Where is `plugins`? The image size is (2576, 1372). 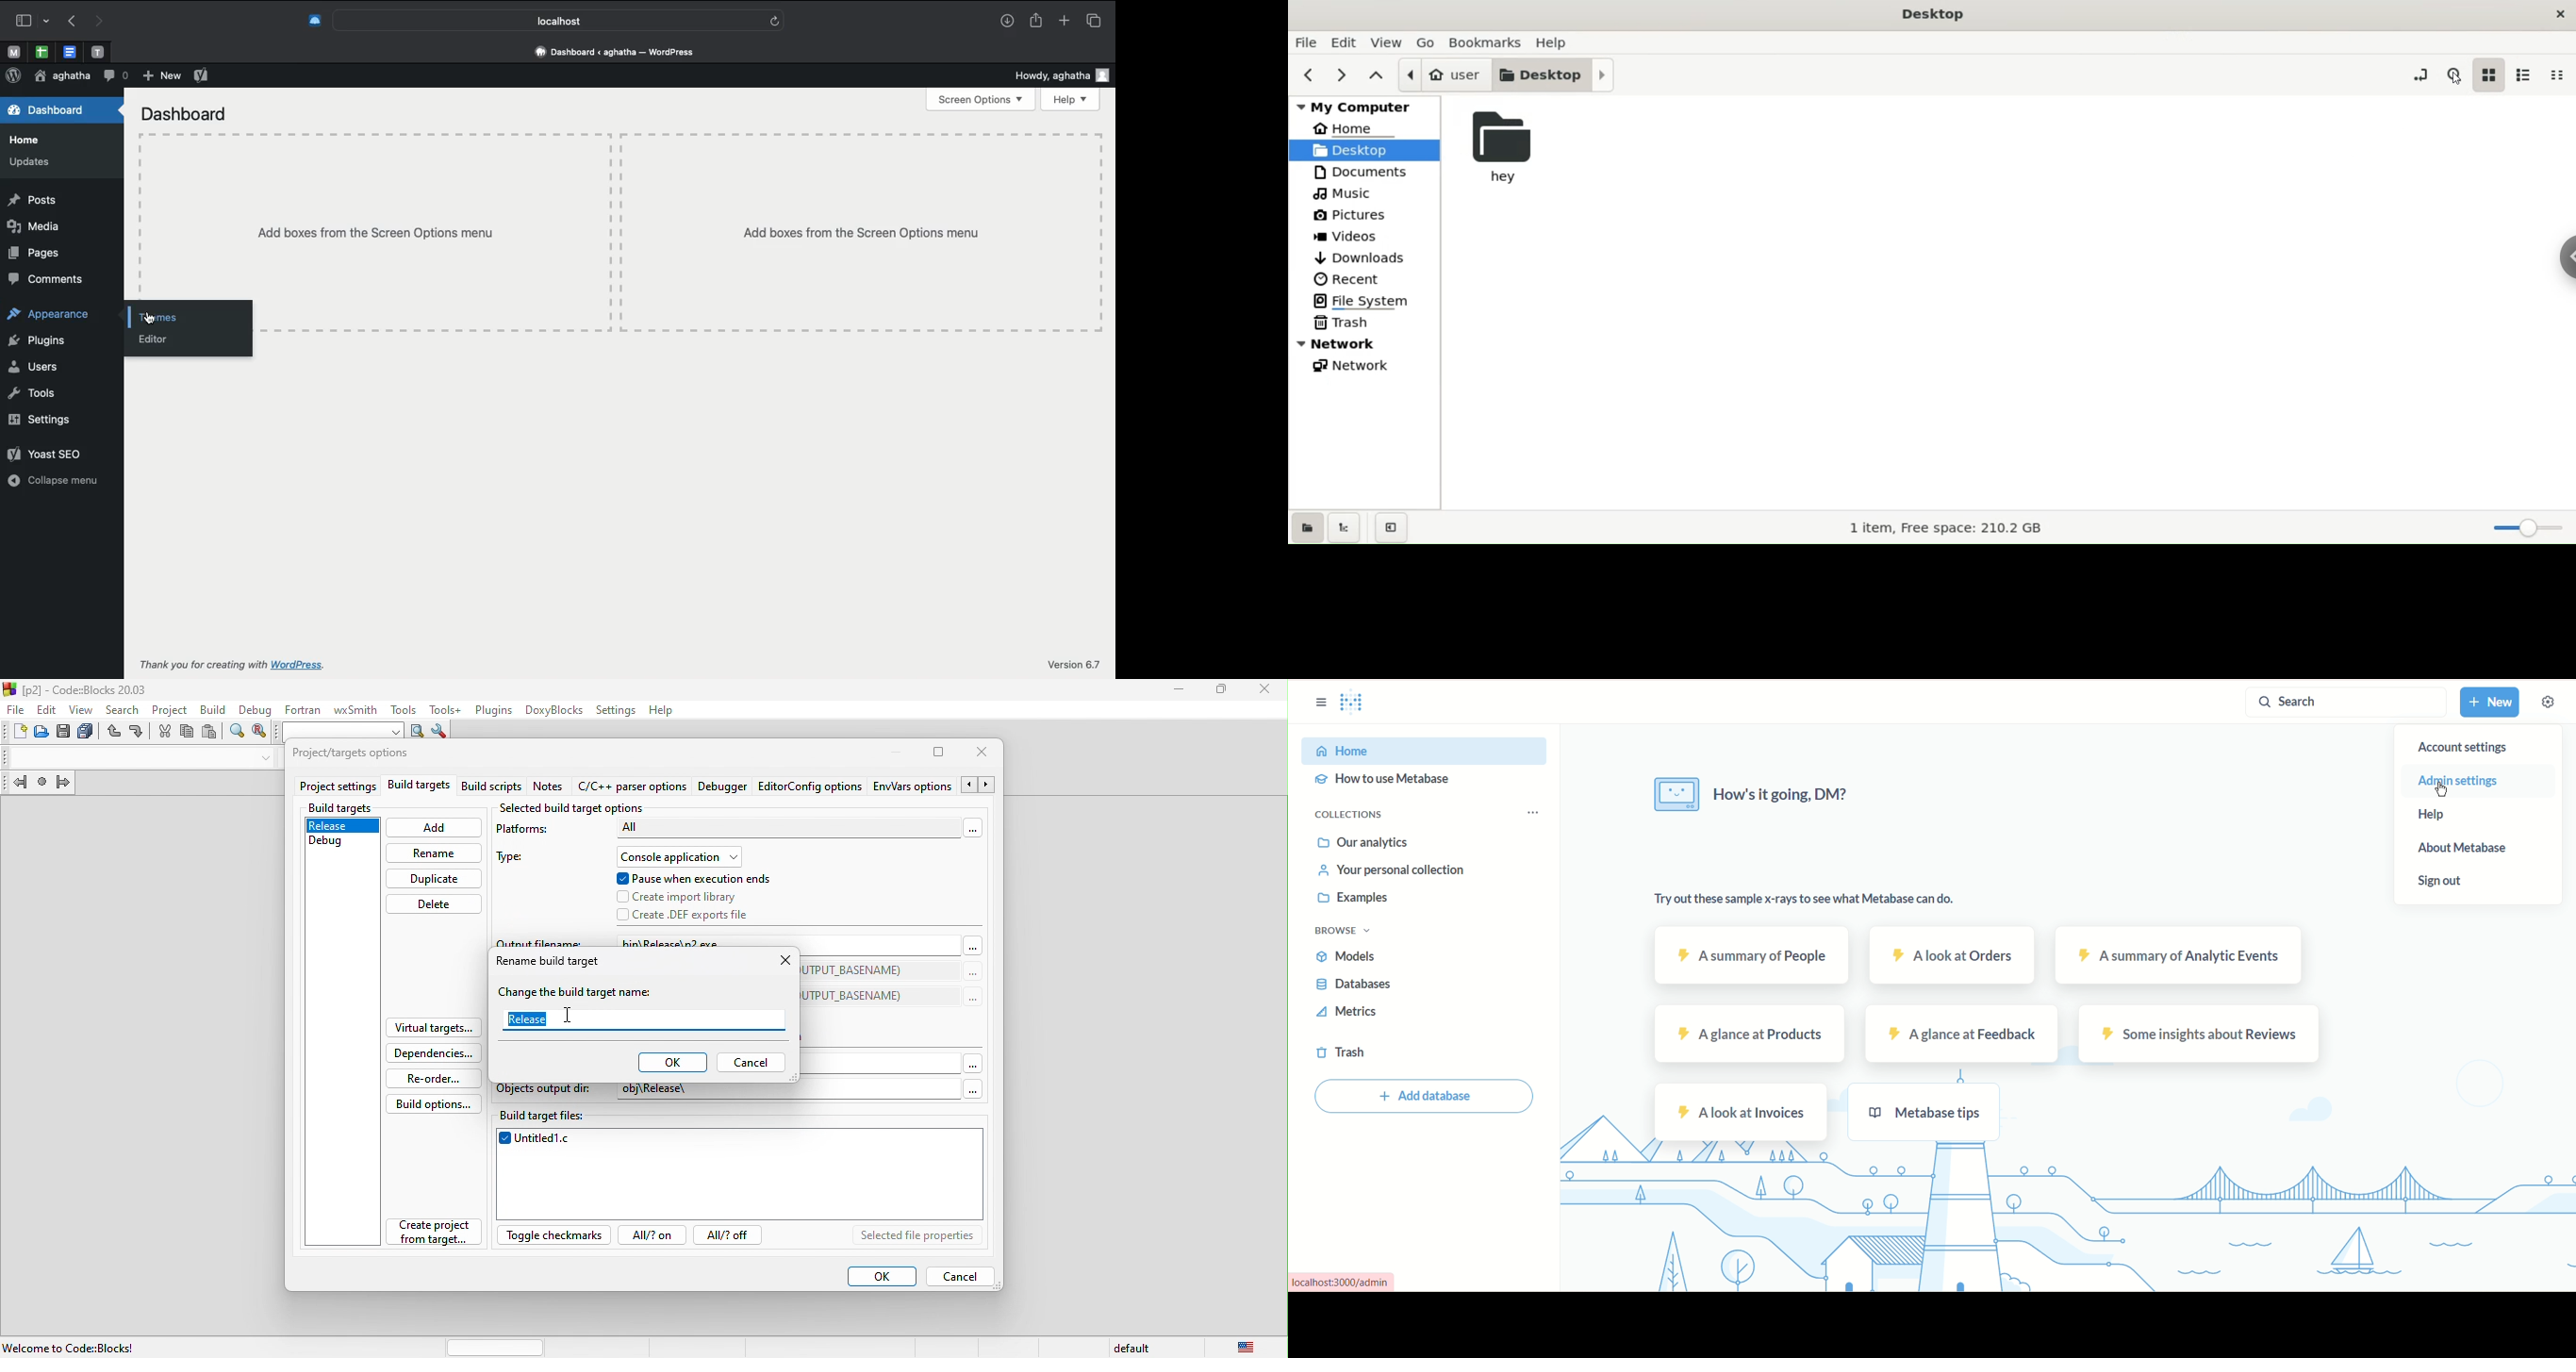
plugins is located at coordinates (491, 710).